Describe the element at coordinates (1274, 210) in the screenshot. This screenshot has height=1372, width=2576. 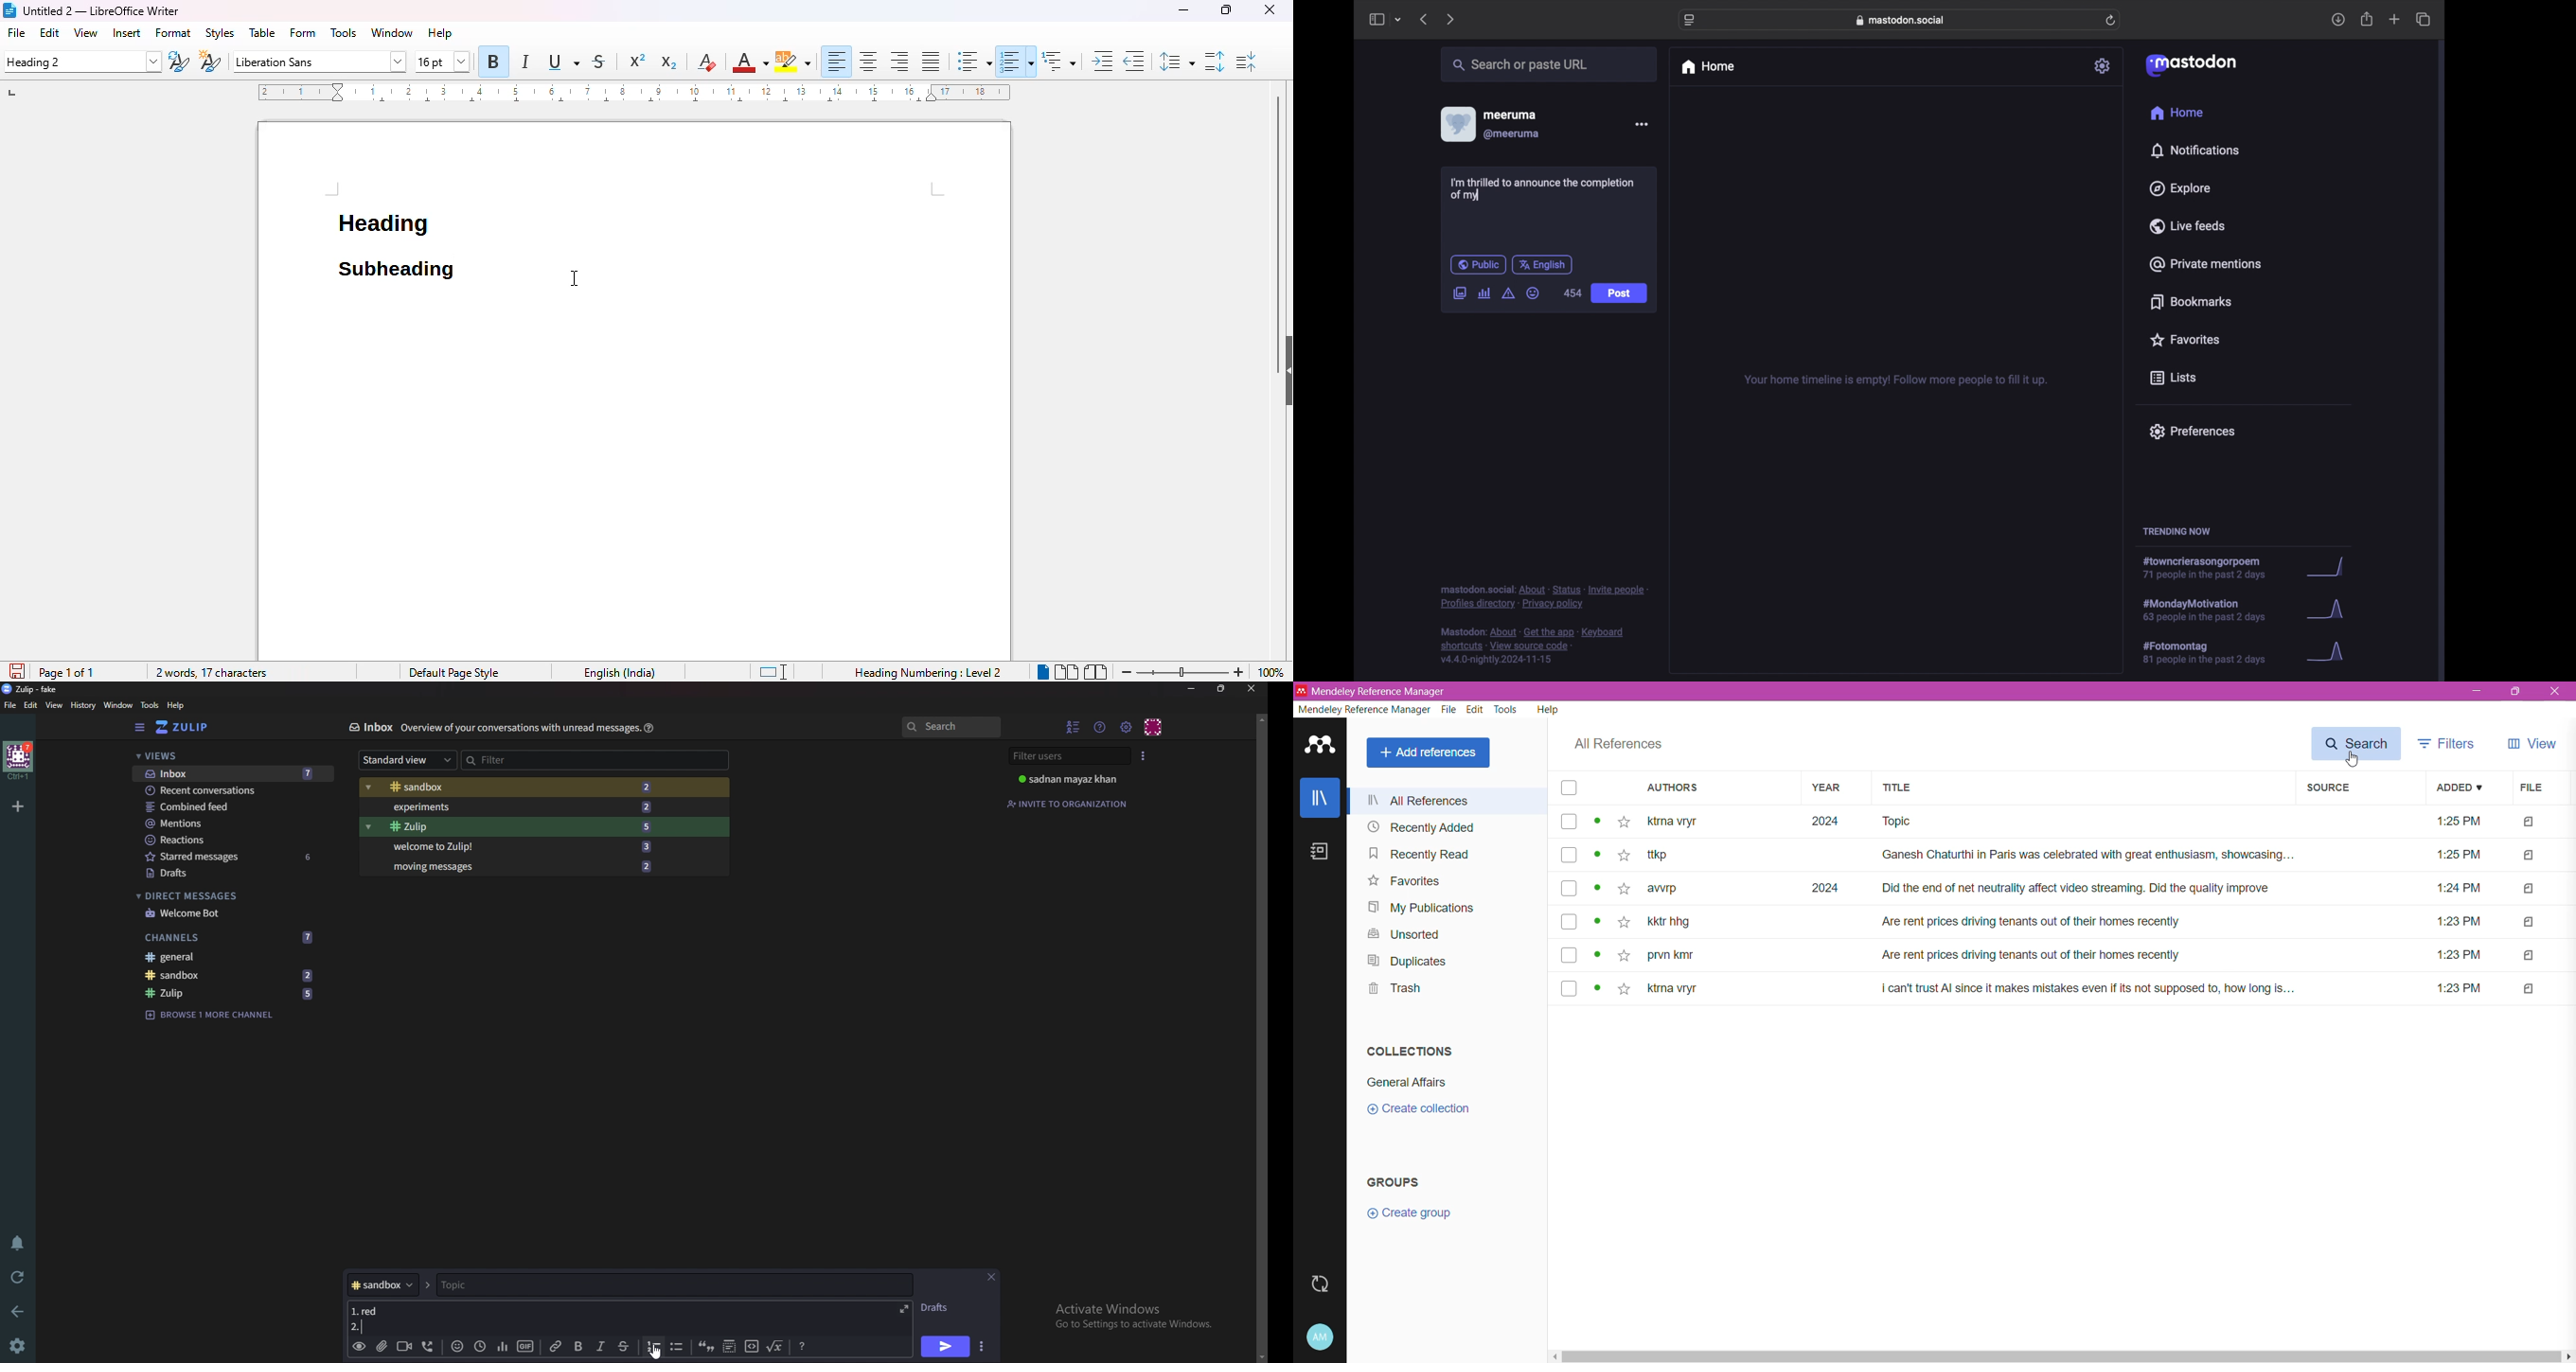
I see `vertical scroll bar` at that location.